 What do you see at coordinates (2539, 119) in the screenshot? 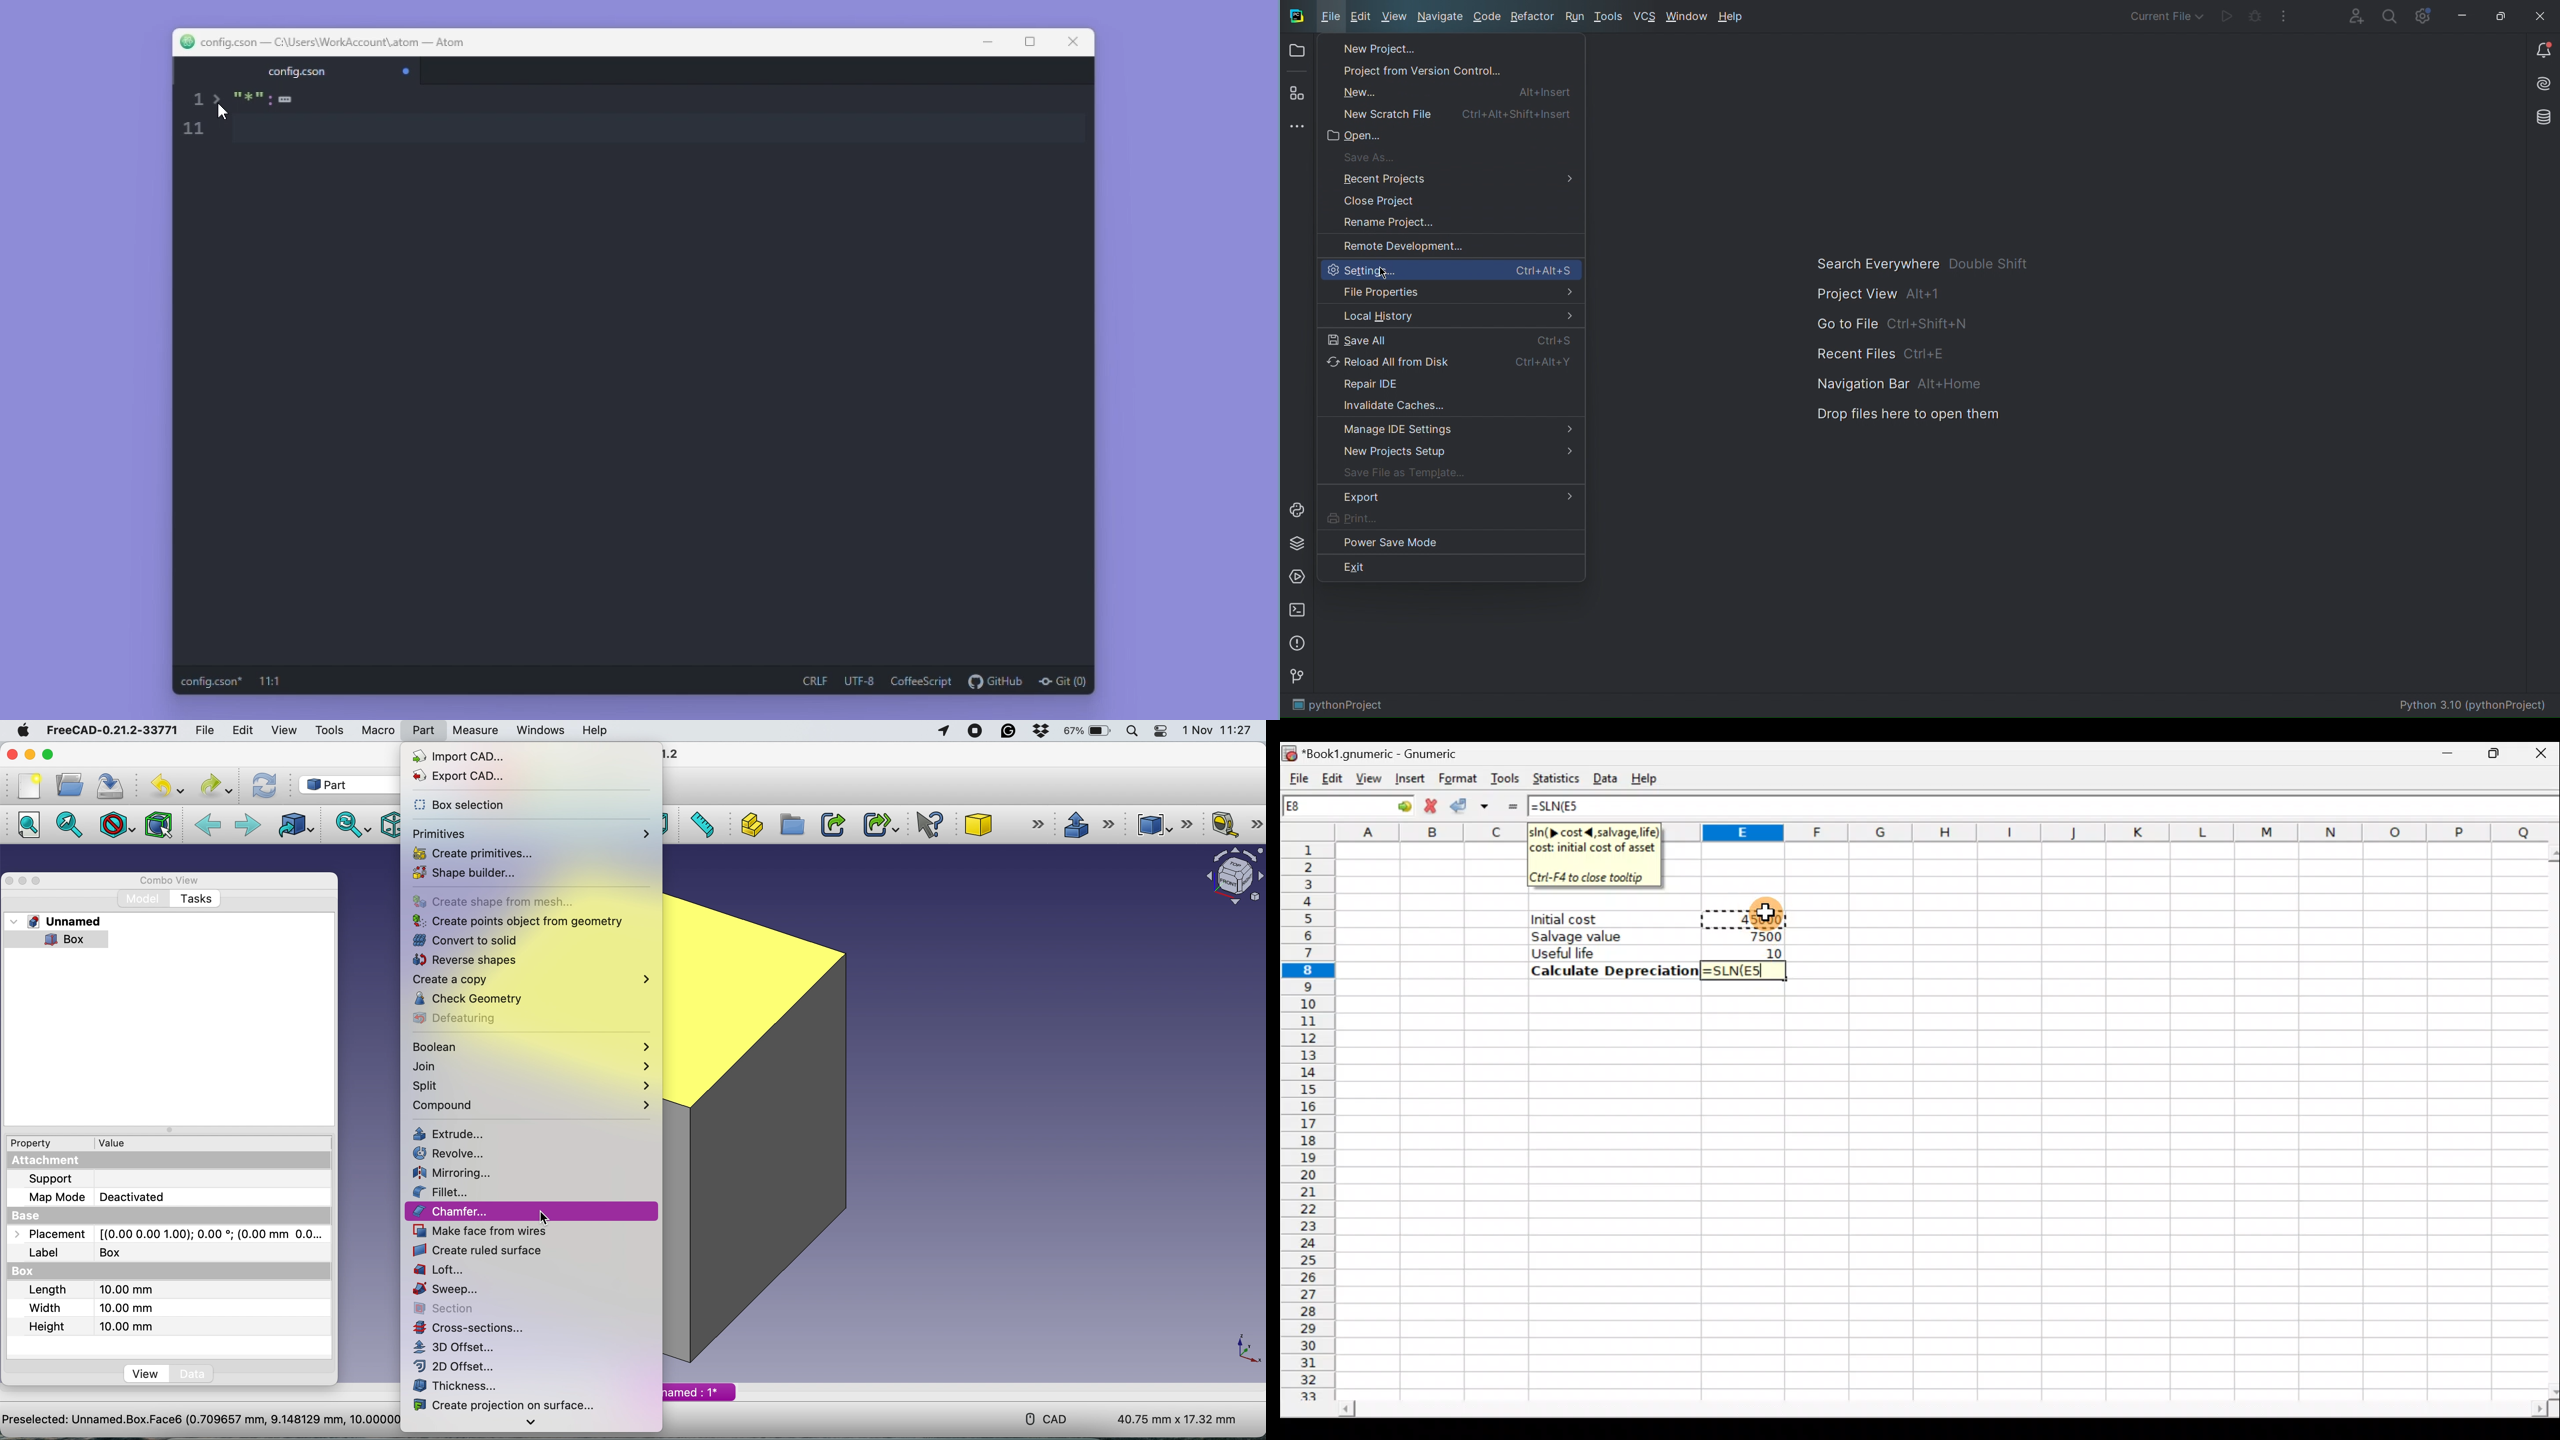
I see `Databases` at bounding box center [2539, 119].